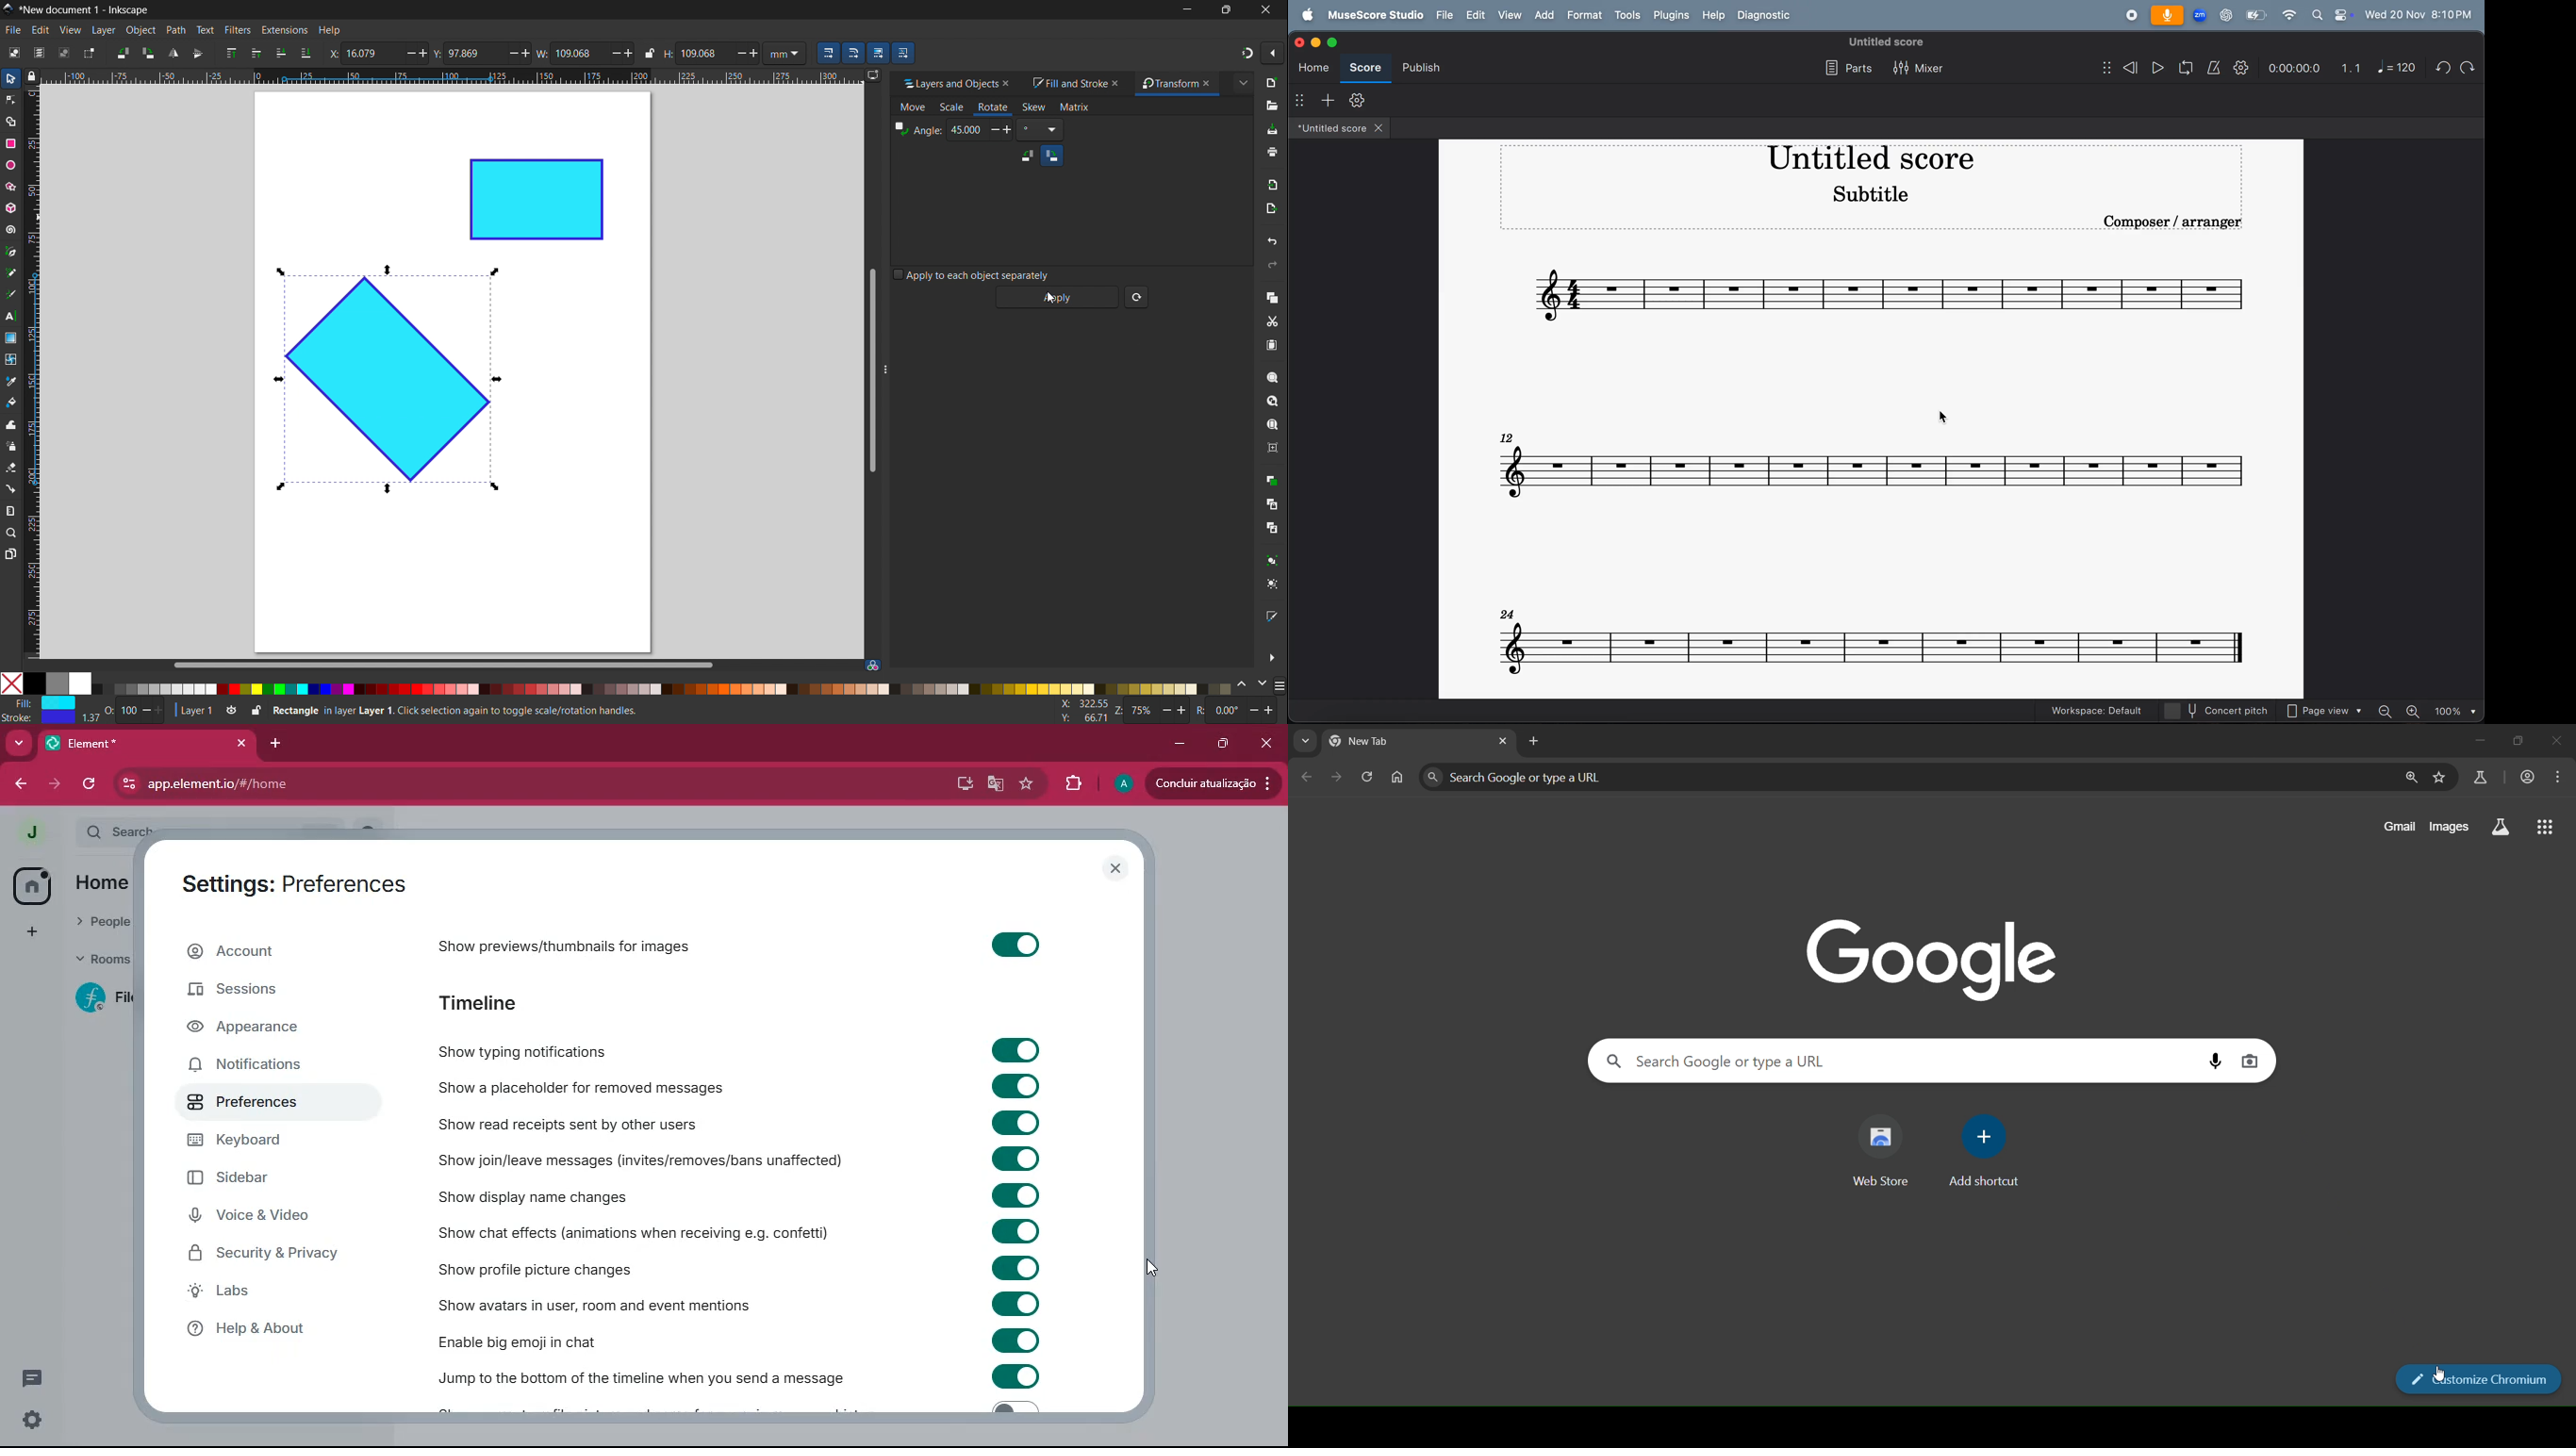  Describe the element at coordinates (1272, 322) in the screenshot. I see `cut` at that location.